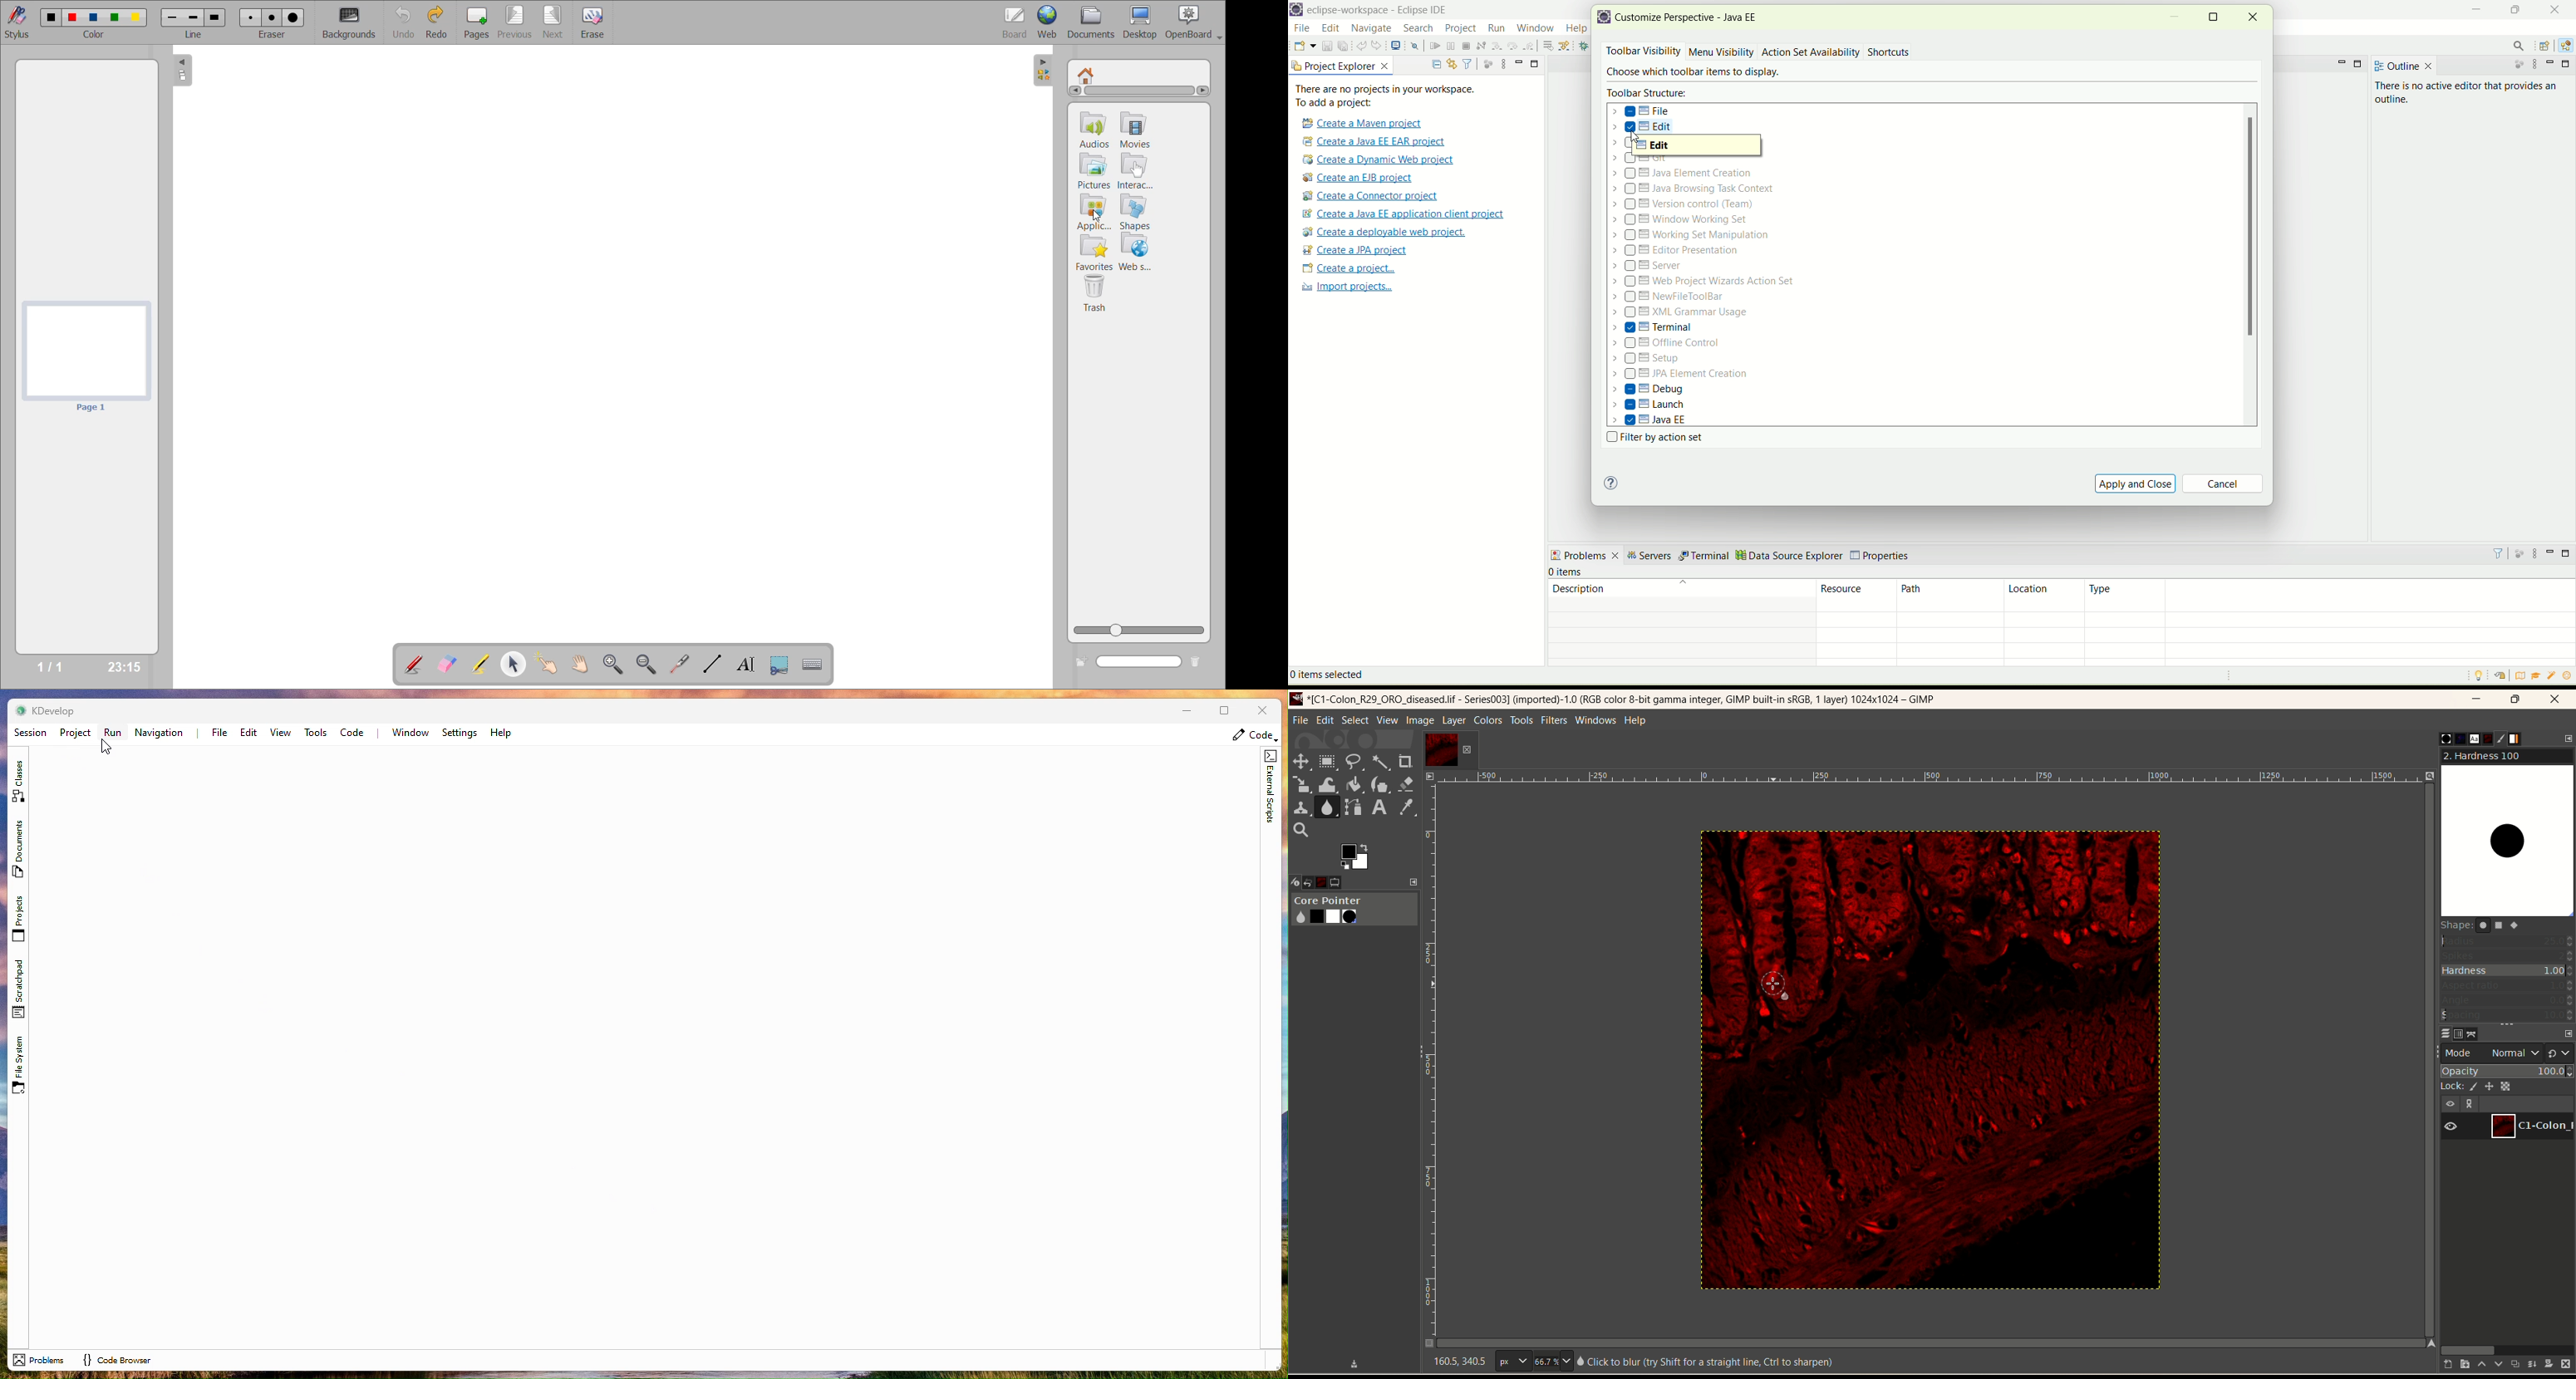  What do you see at coordinates (1629, 701) in the screenshot?
I see `title` at bounding box center [1629, 701].